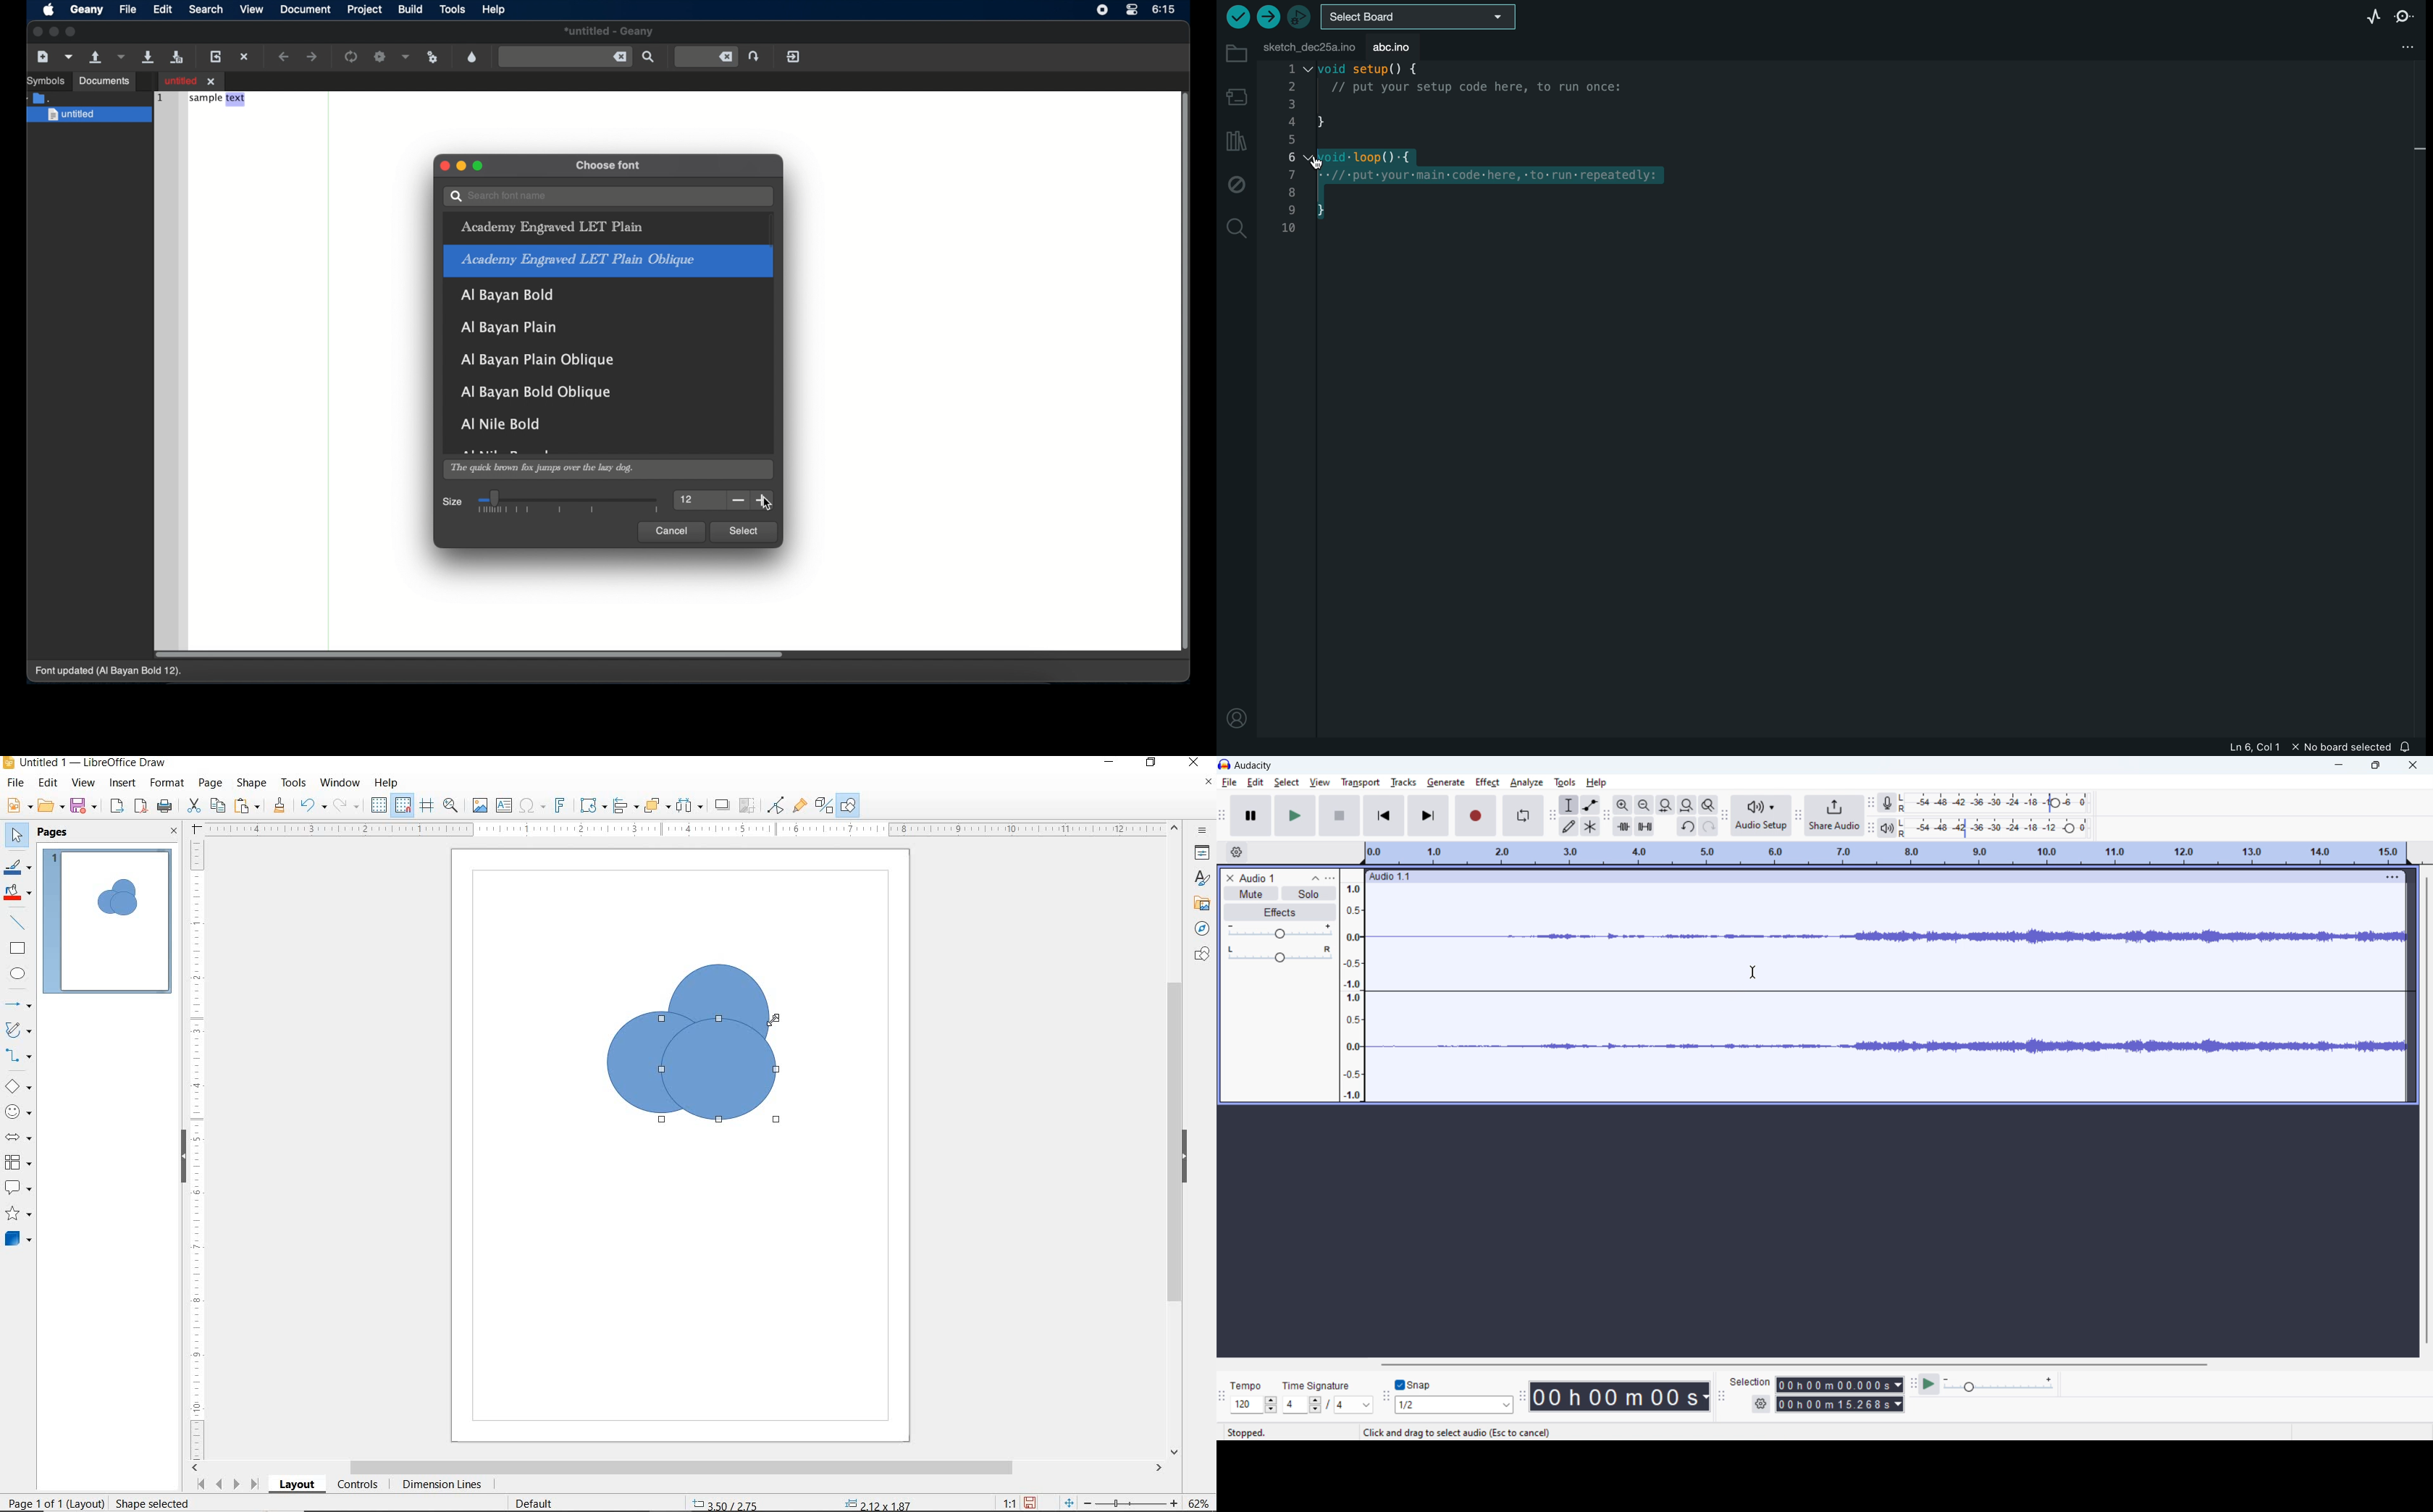  What do you see at coordinates (1930, 1384) in the screenshot?
I see `play at speed` at bounding box center [1930, 1384].